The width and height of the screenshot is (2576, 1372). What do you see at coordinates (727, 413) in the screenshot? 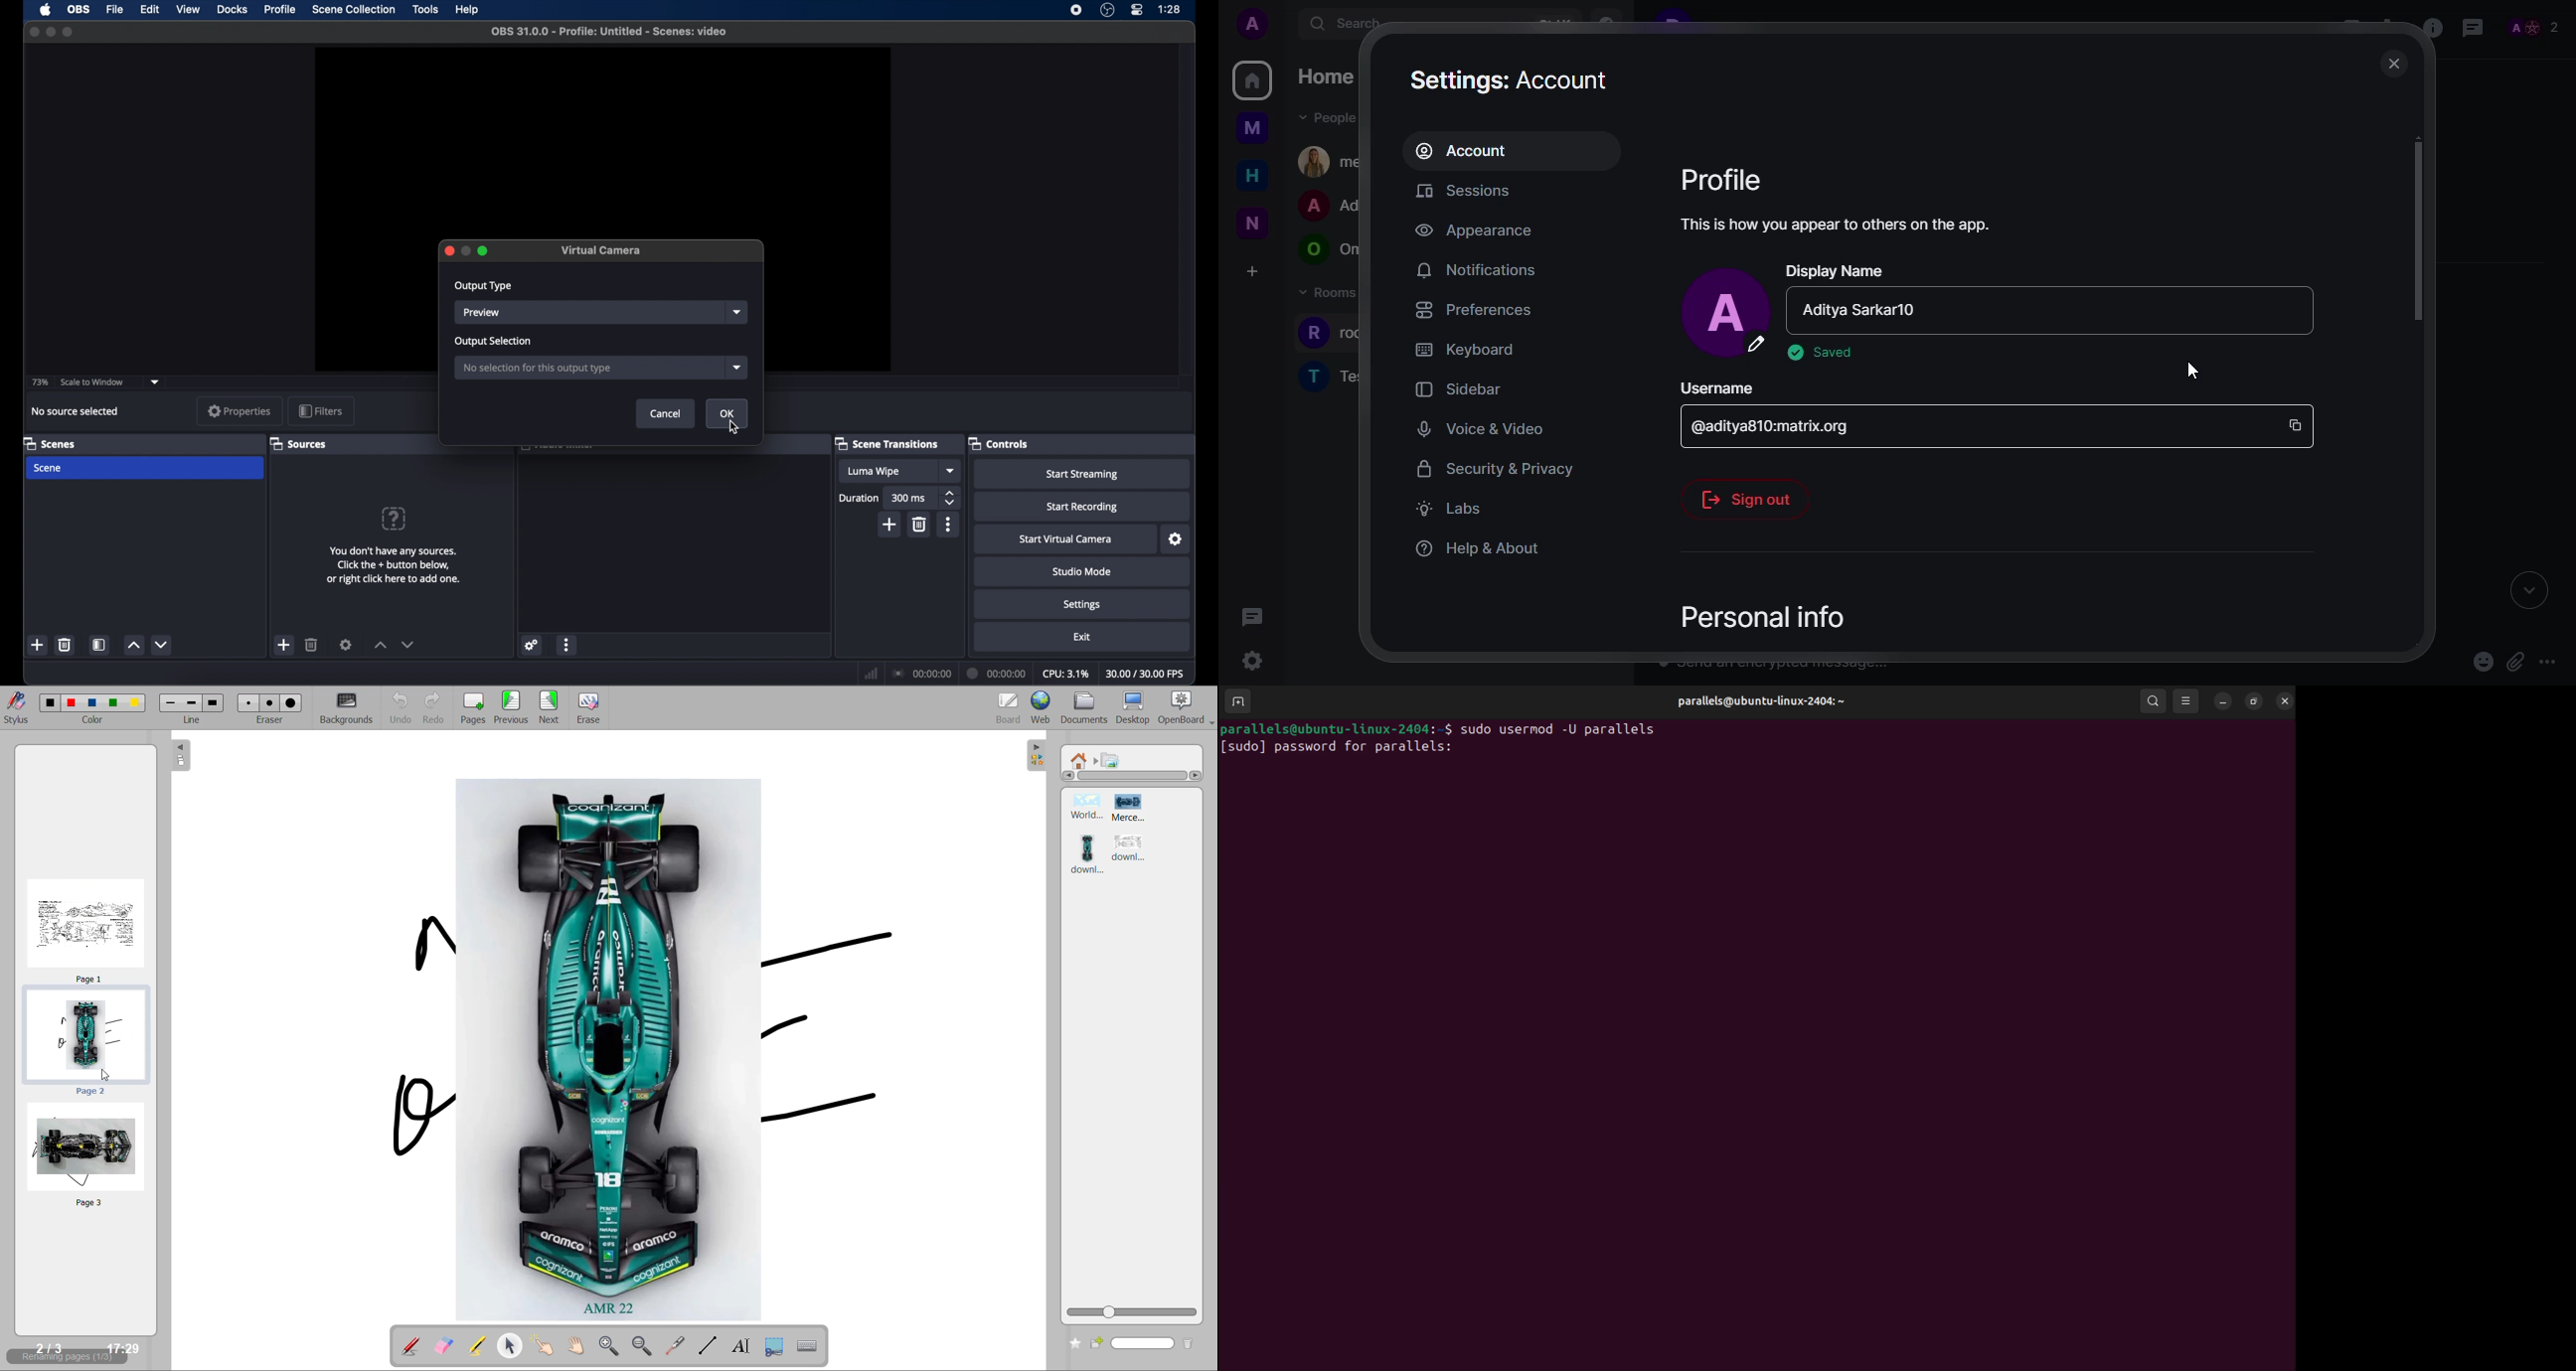
I see `ok` at bounding box center [727, 413].